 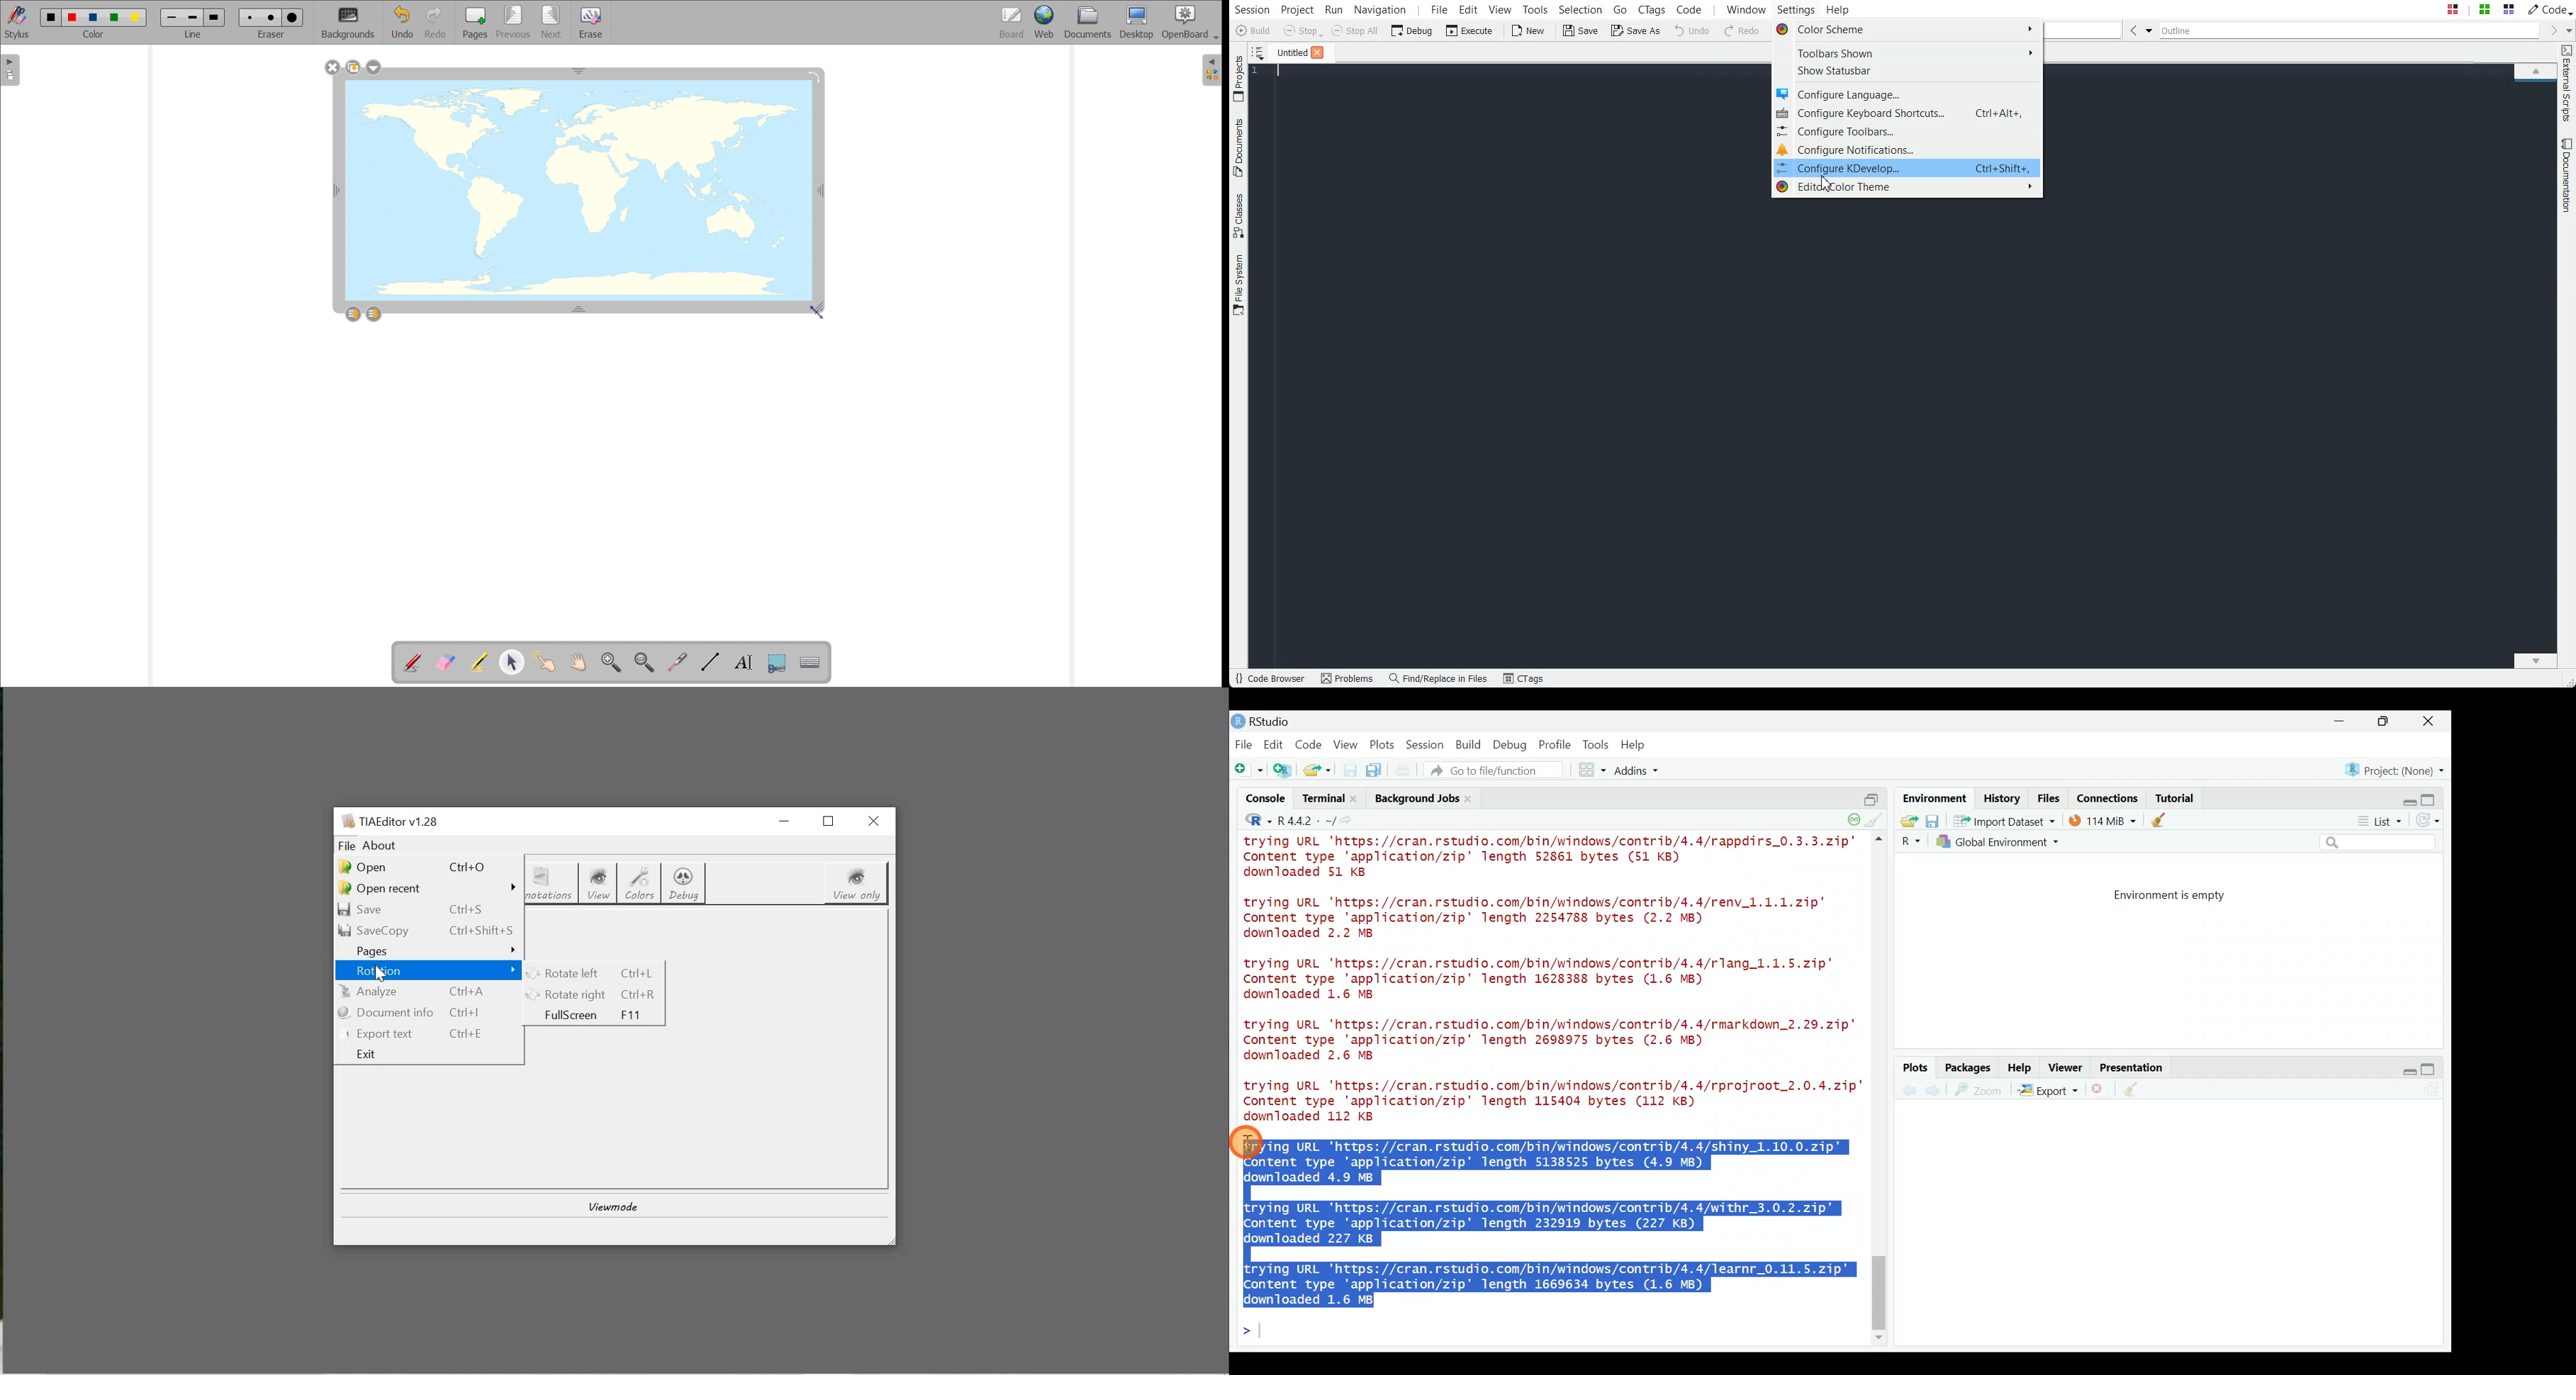 I want to click on Plots, so click(x=1383, y=742).